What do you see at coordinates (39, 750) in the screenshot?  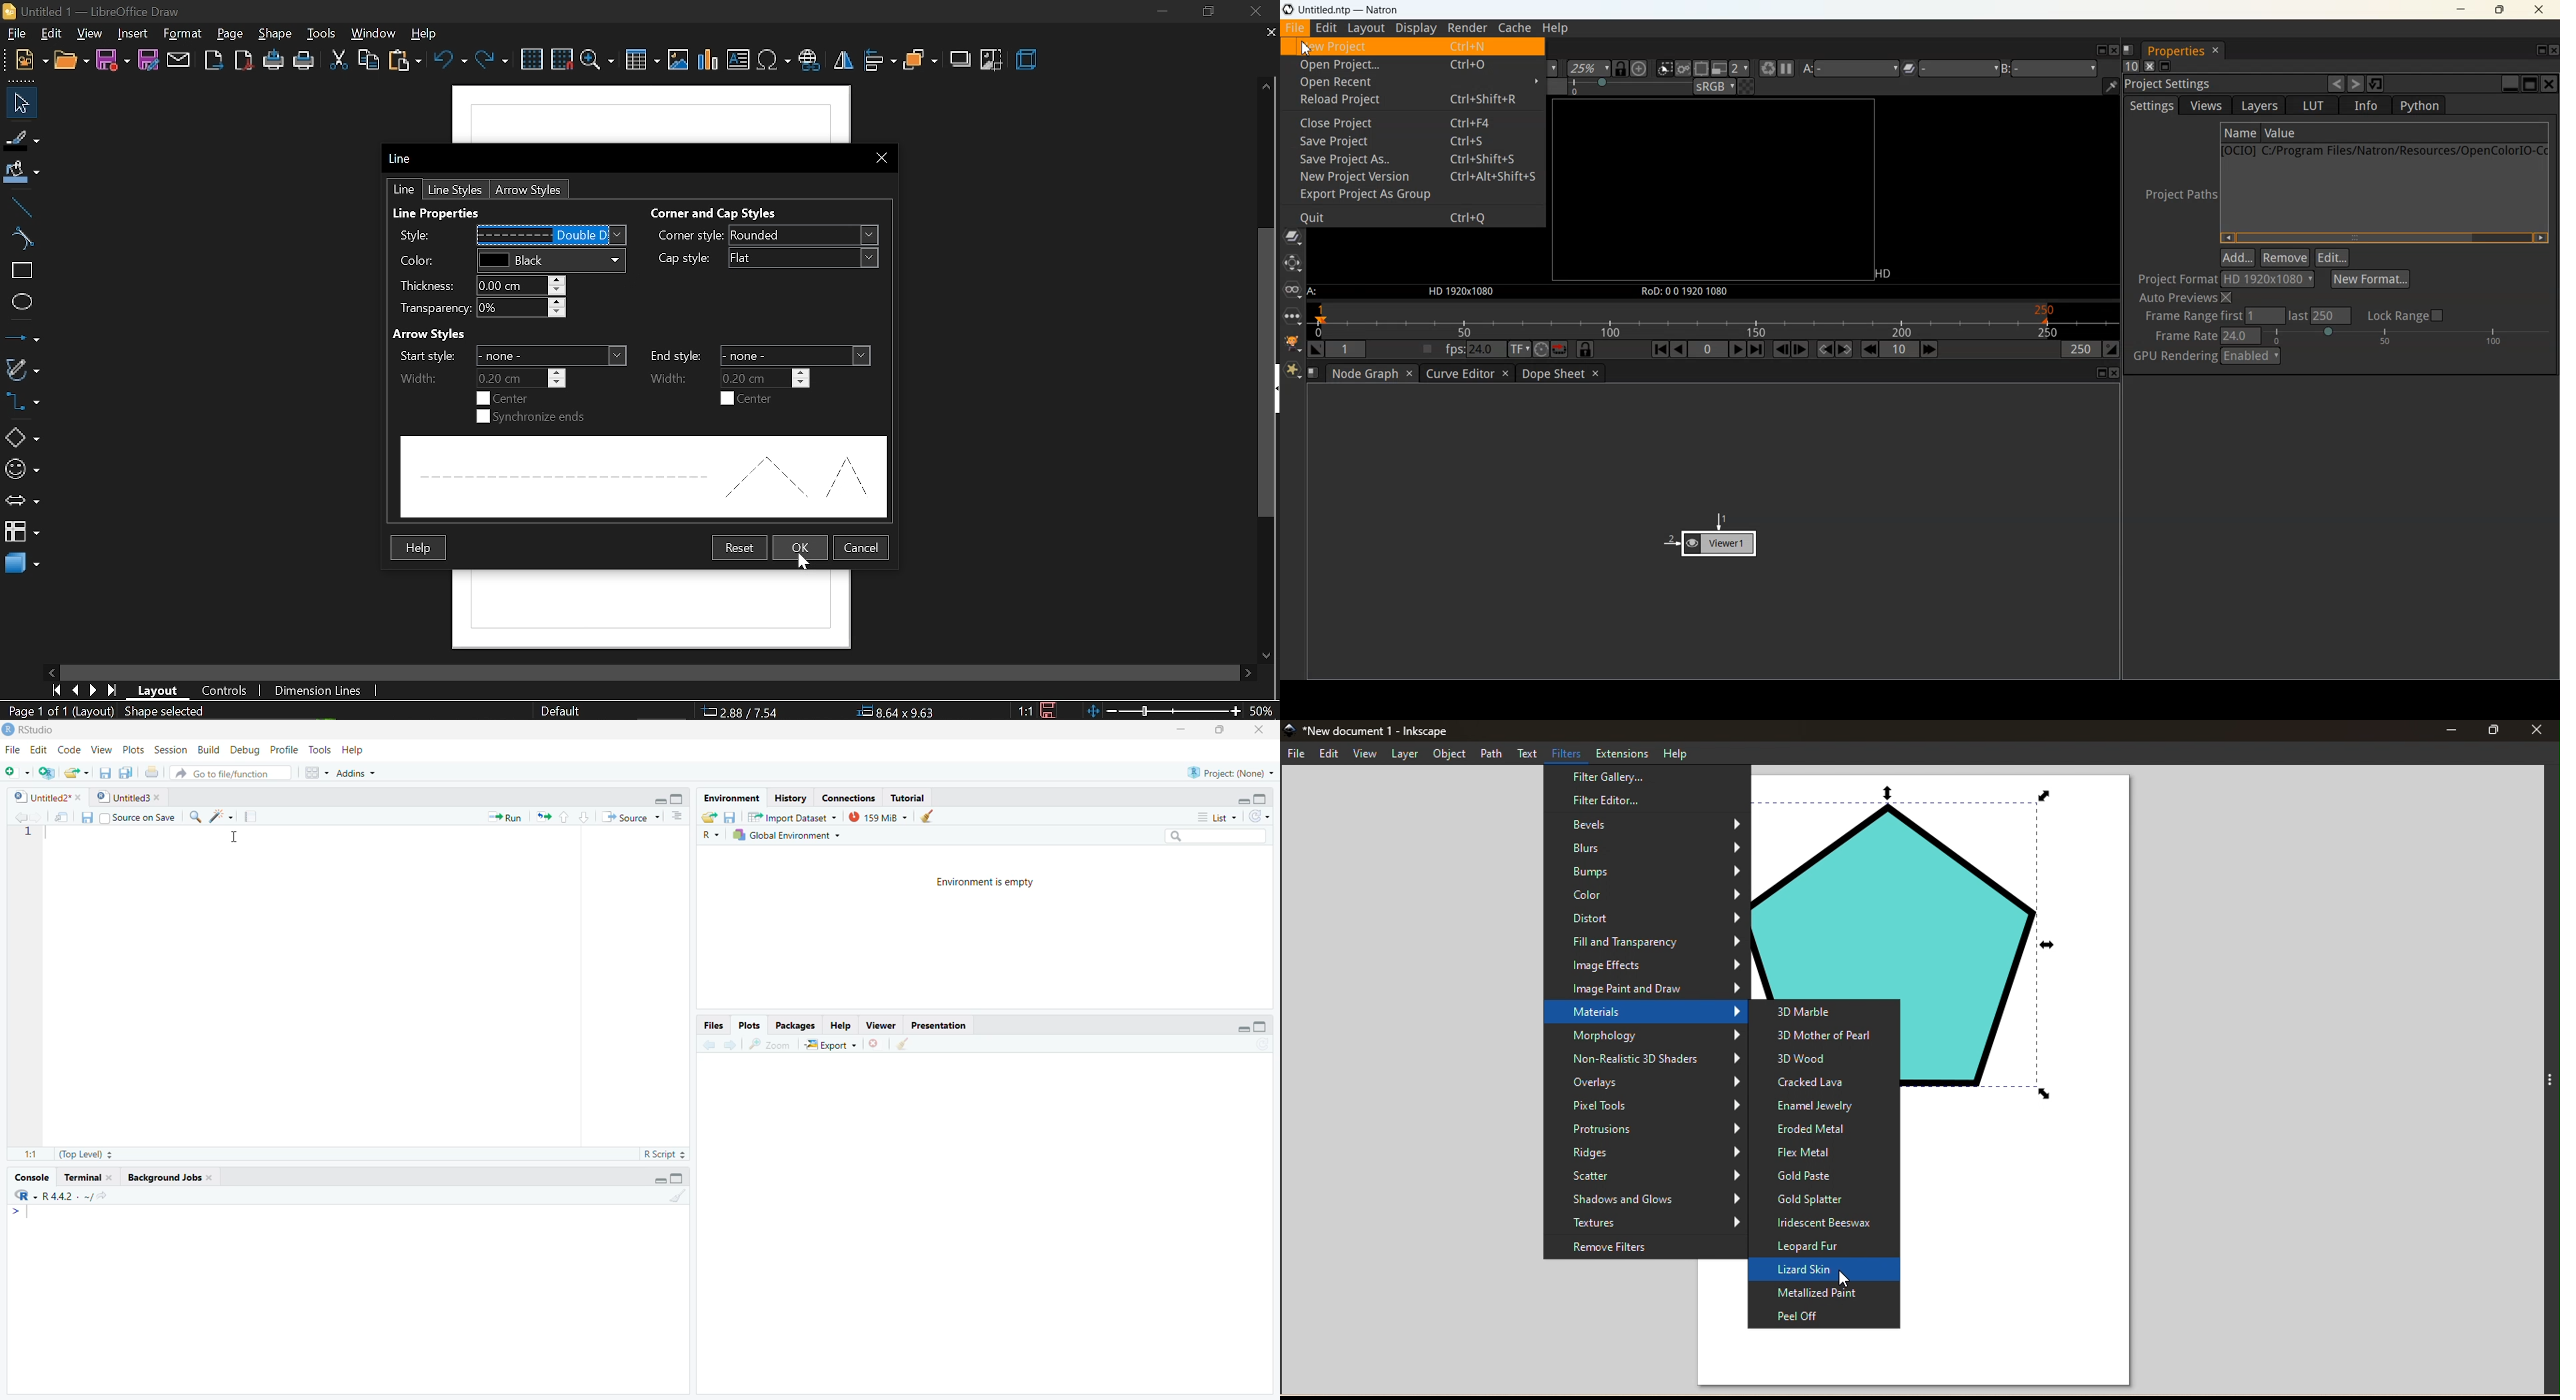 I see `Edit` at bounding box center [39, 750].